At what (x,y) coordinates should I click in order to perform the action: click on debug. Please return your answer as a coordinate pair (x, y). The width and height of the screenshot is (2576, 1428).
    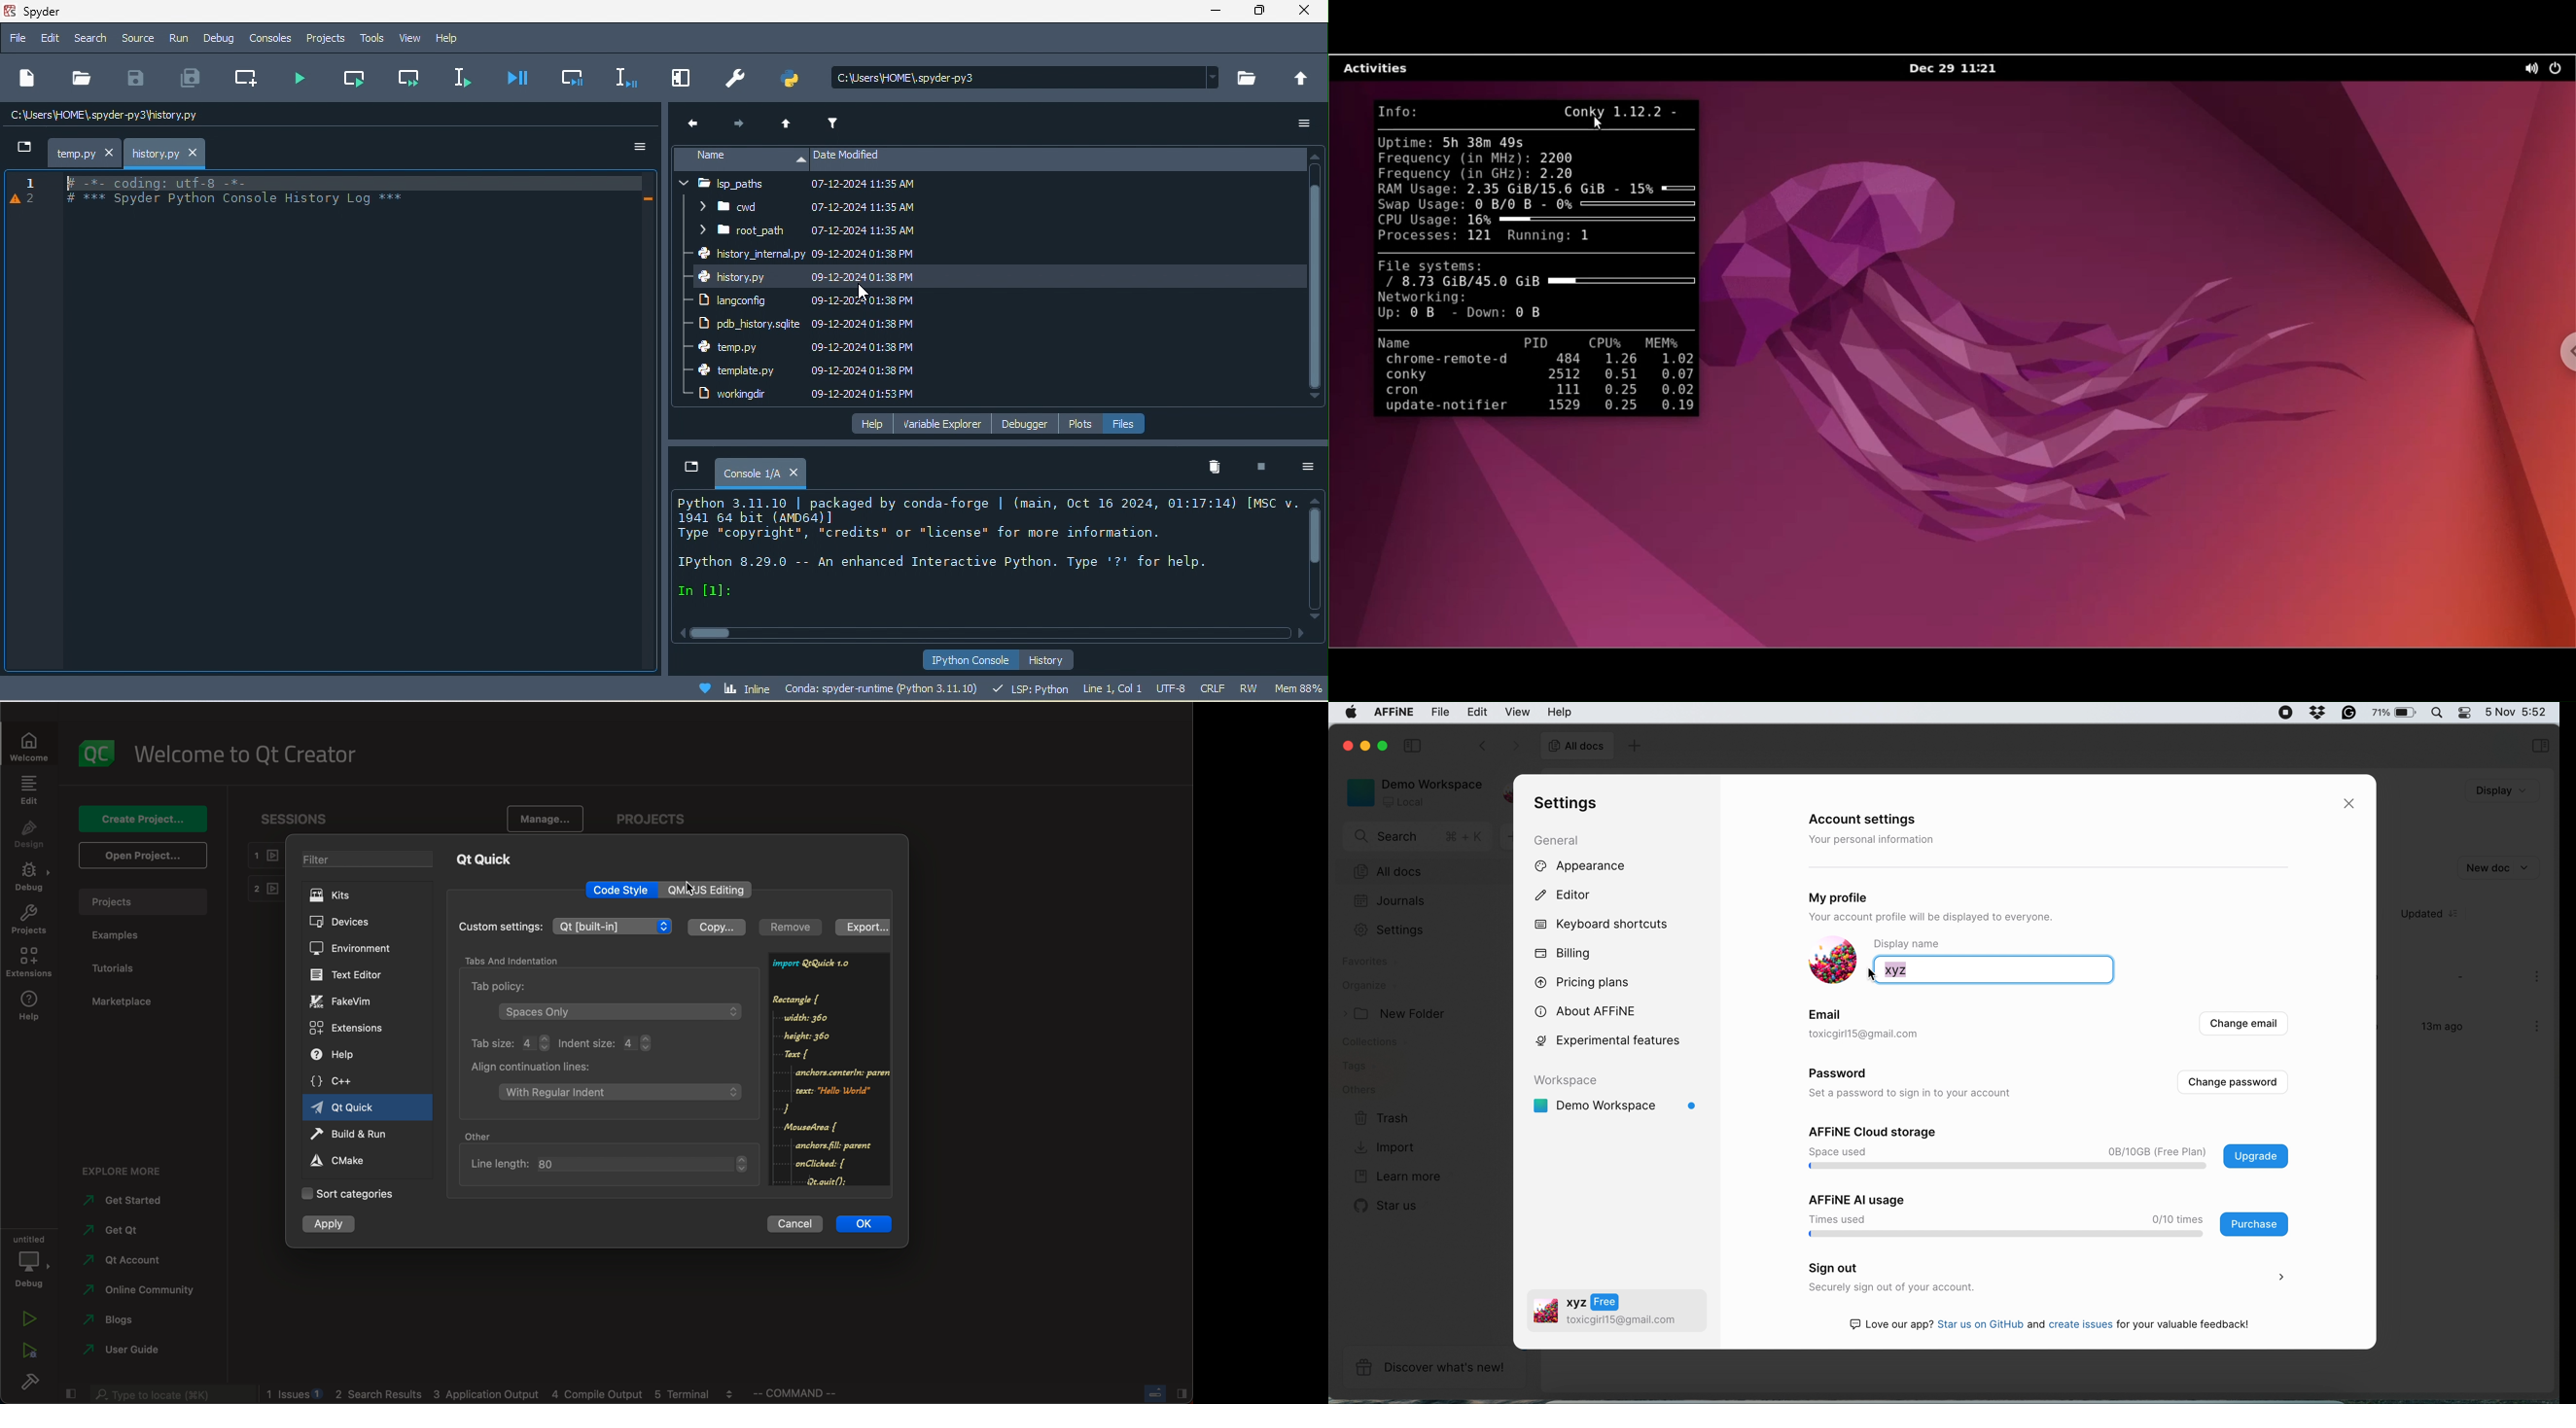
    Looking at the image, I should click on (218, 38).